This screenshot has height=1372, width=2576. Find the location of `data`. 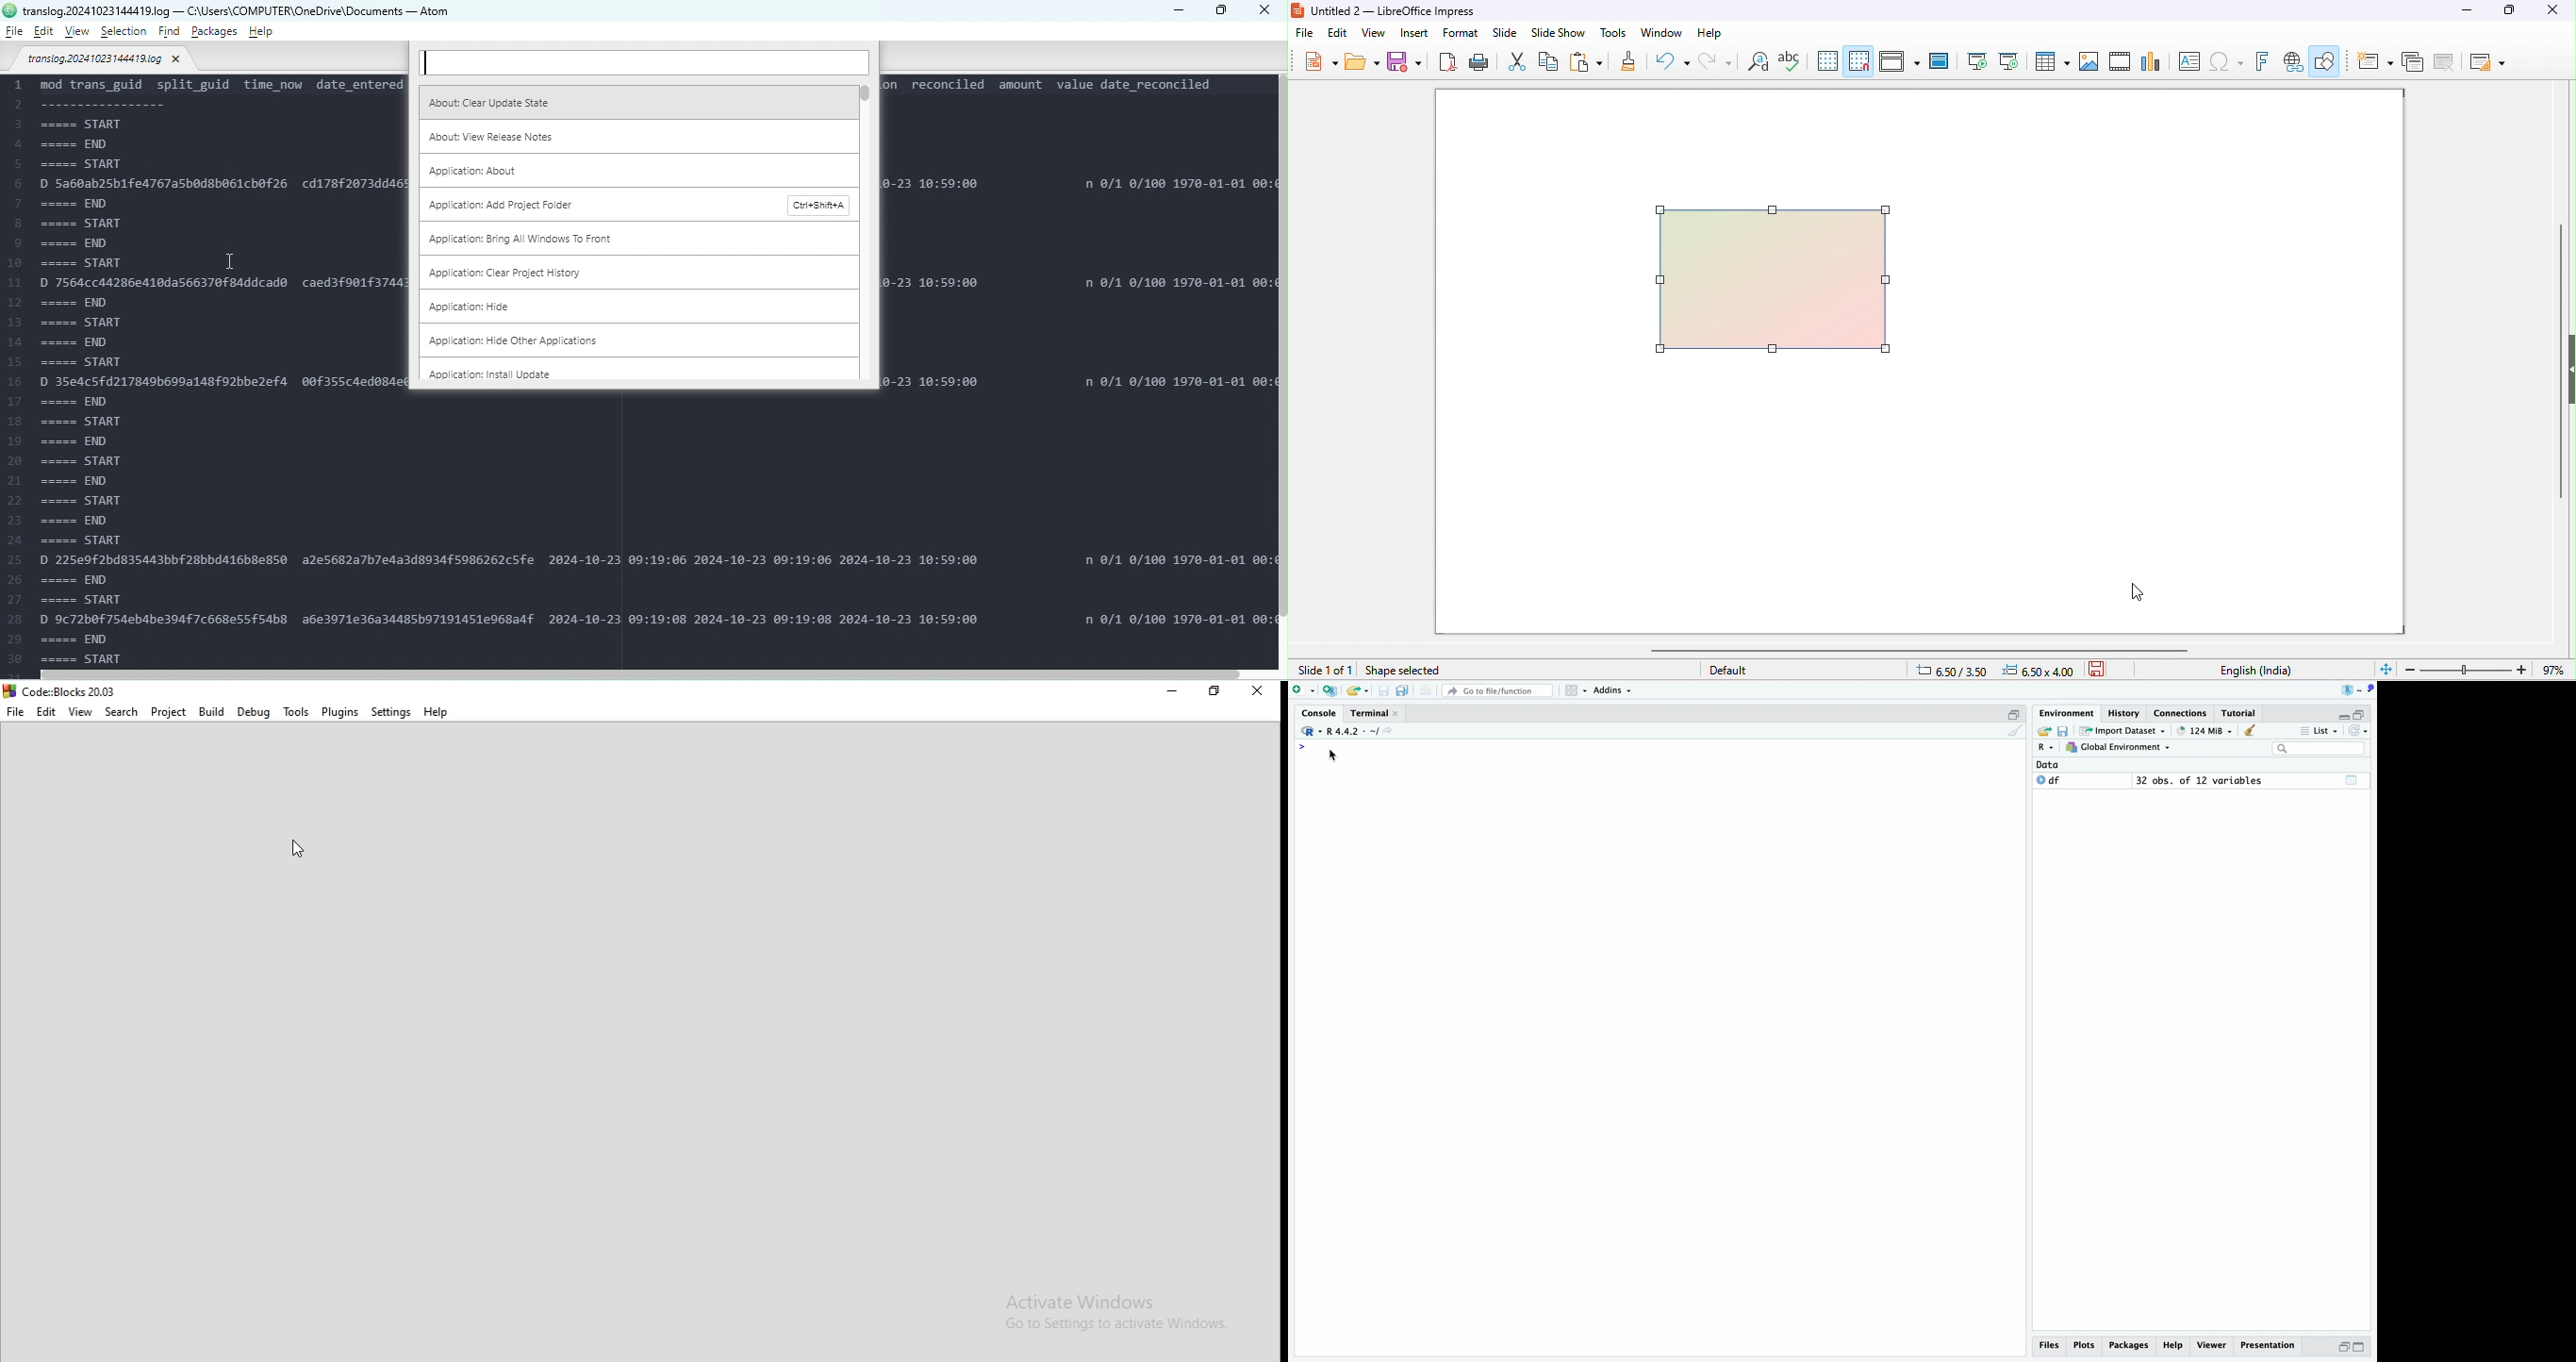

data is located at coordinates (2047, 765).